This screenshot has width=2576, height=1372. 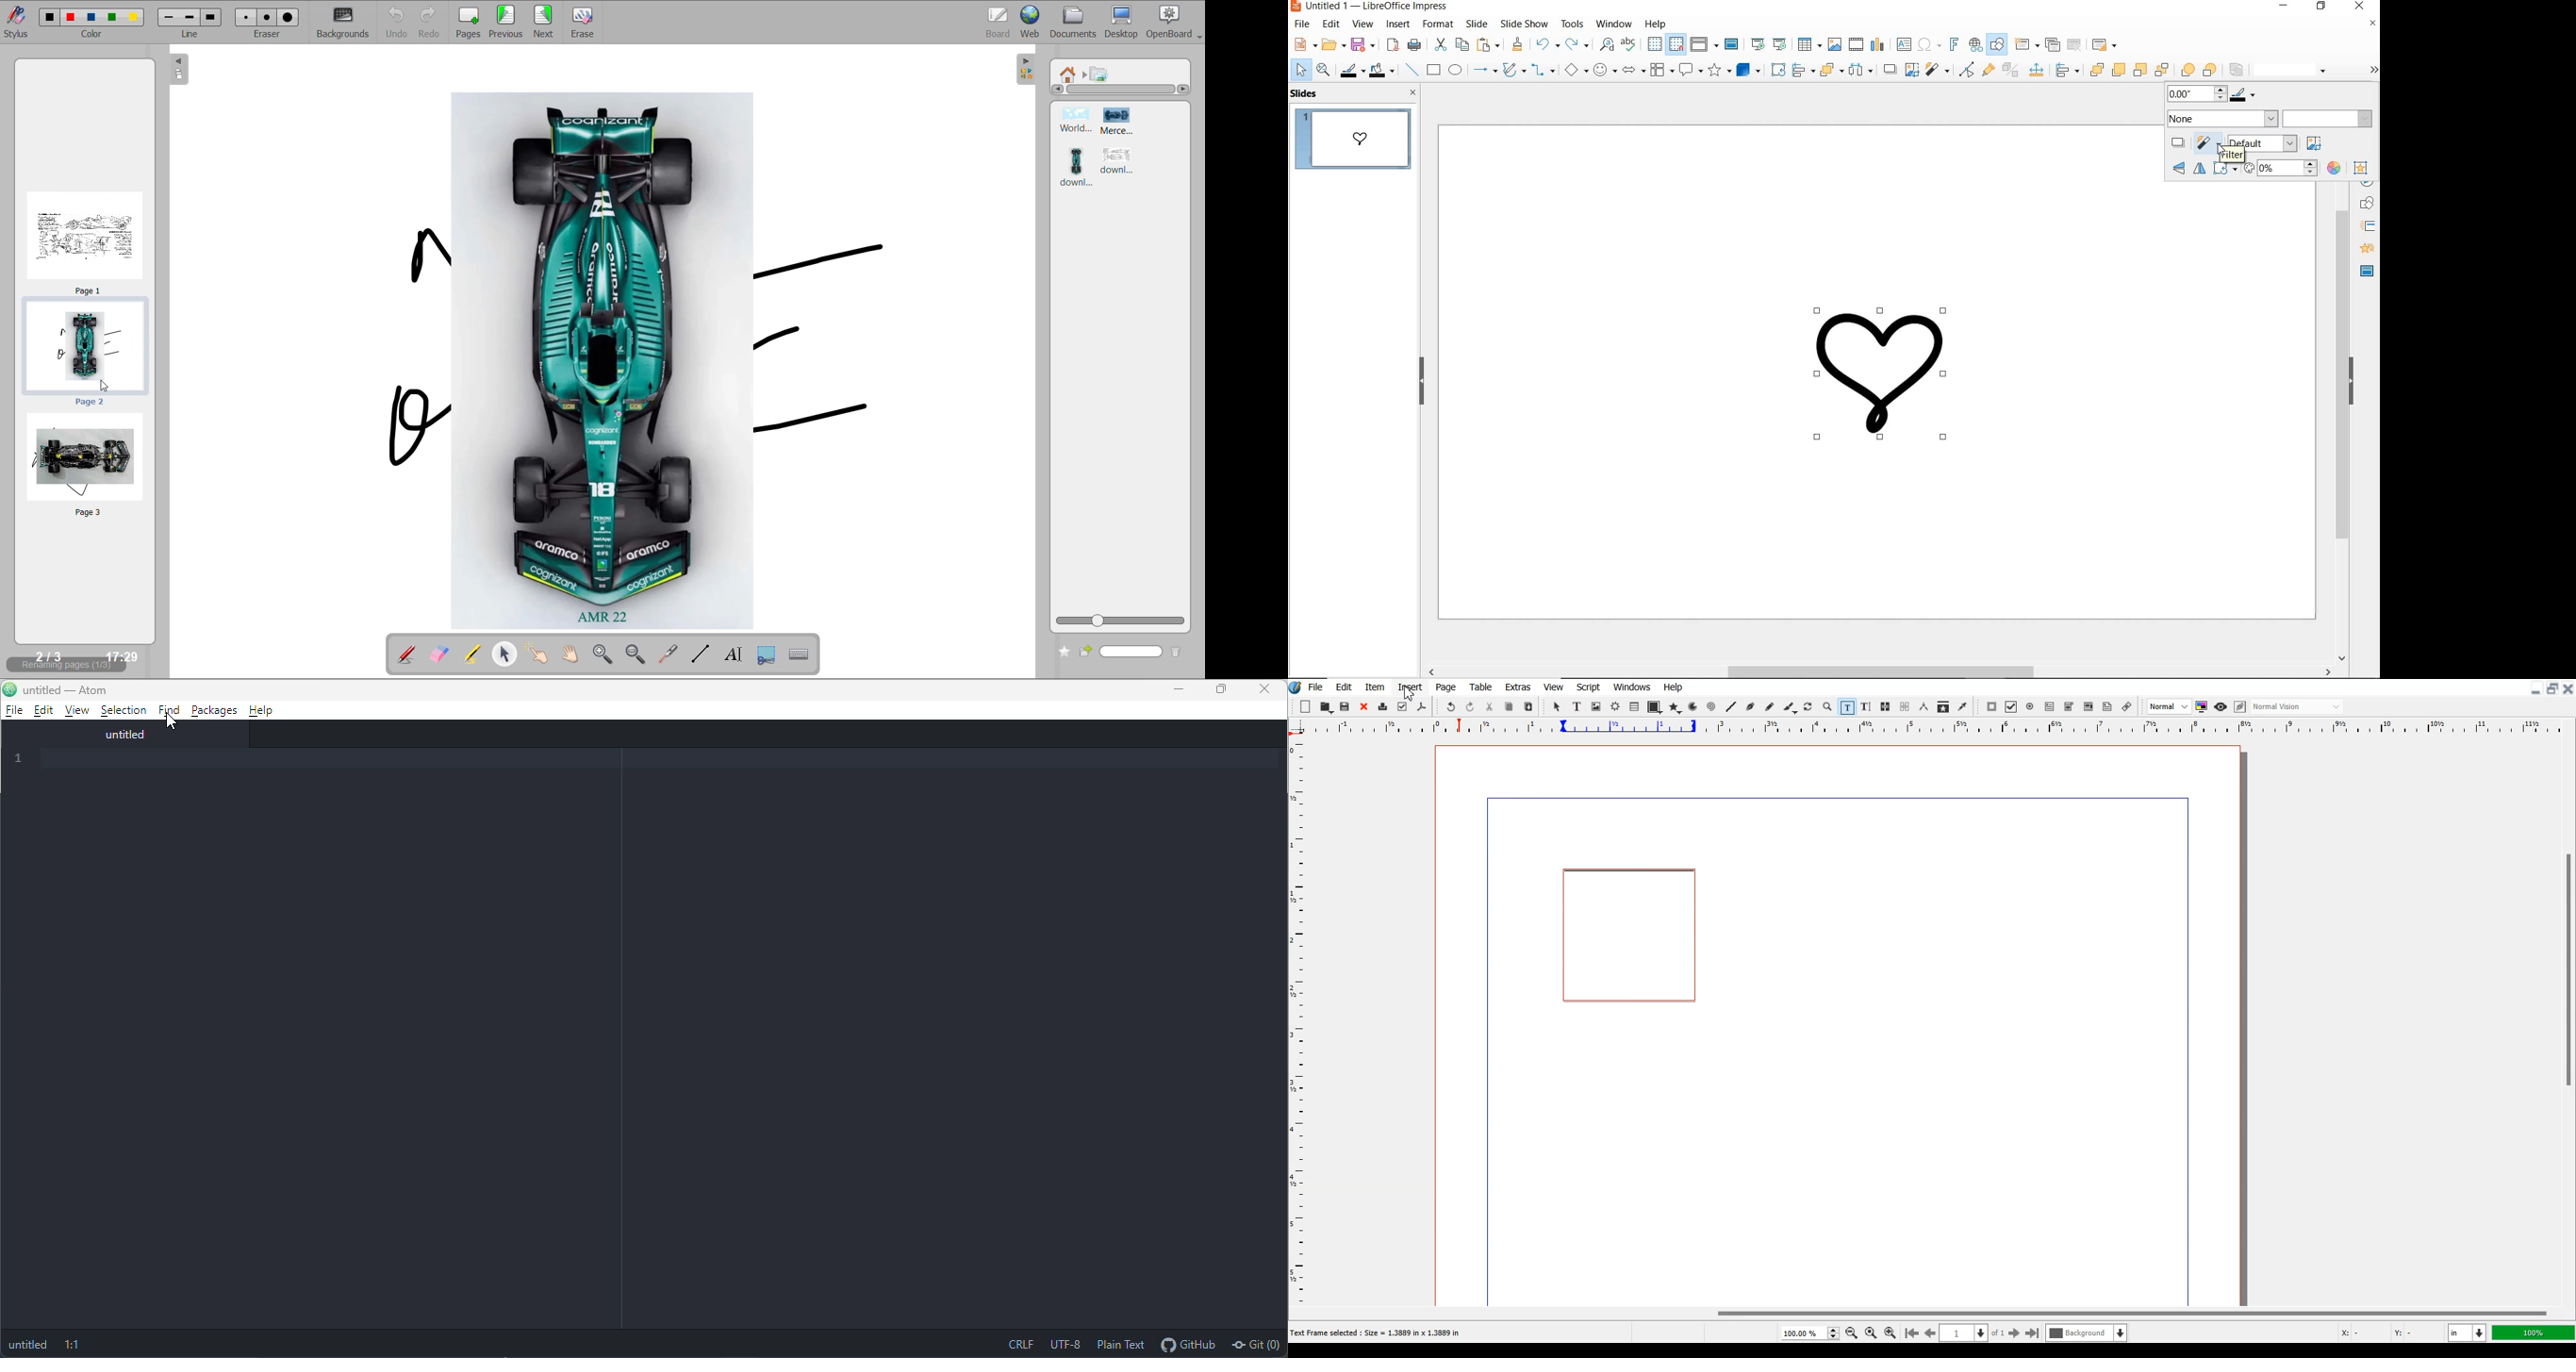 I want to click on Item, so click(x=1375, y=687).